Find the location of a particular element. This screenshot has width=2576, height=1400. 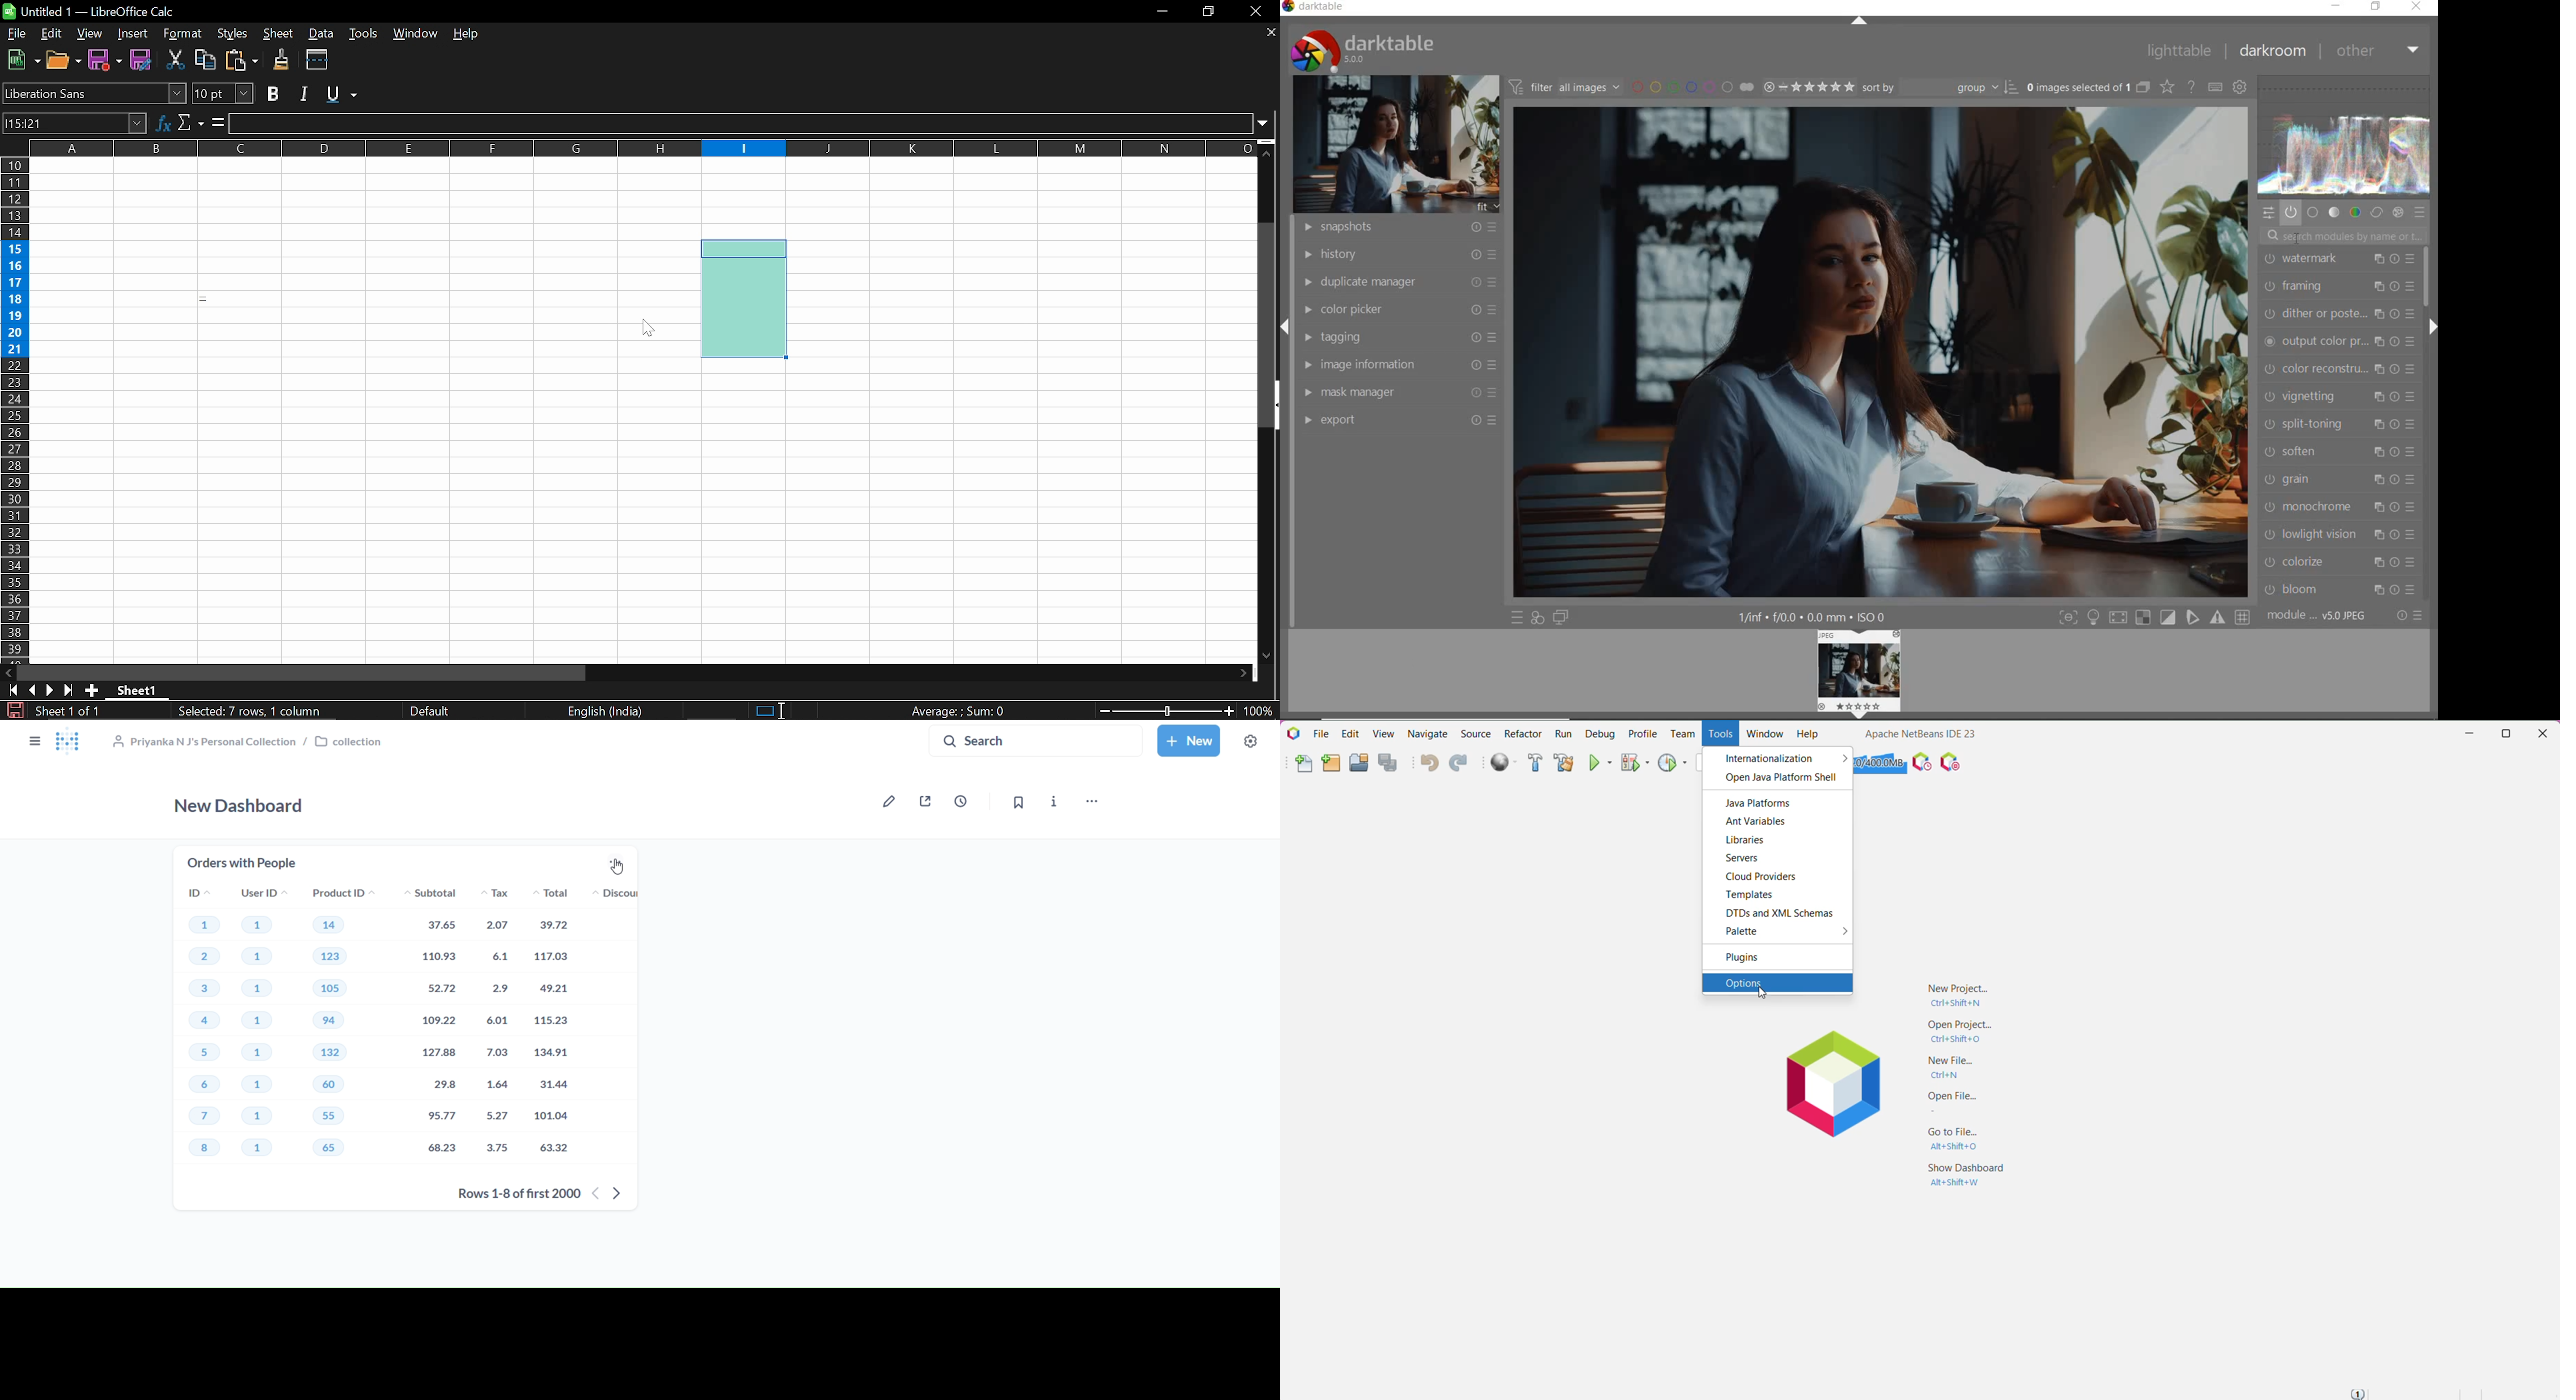

Current sheet is located at coordinates (136, 690).